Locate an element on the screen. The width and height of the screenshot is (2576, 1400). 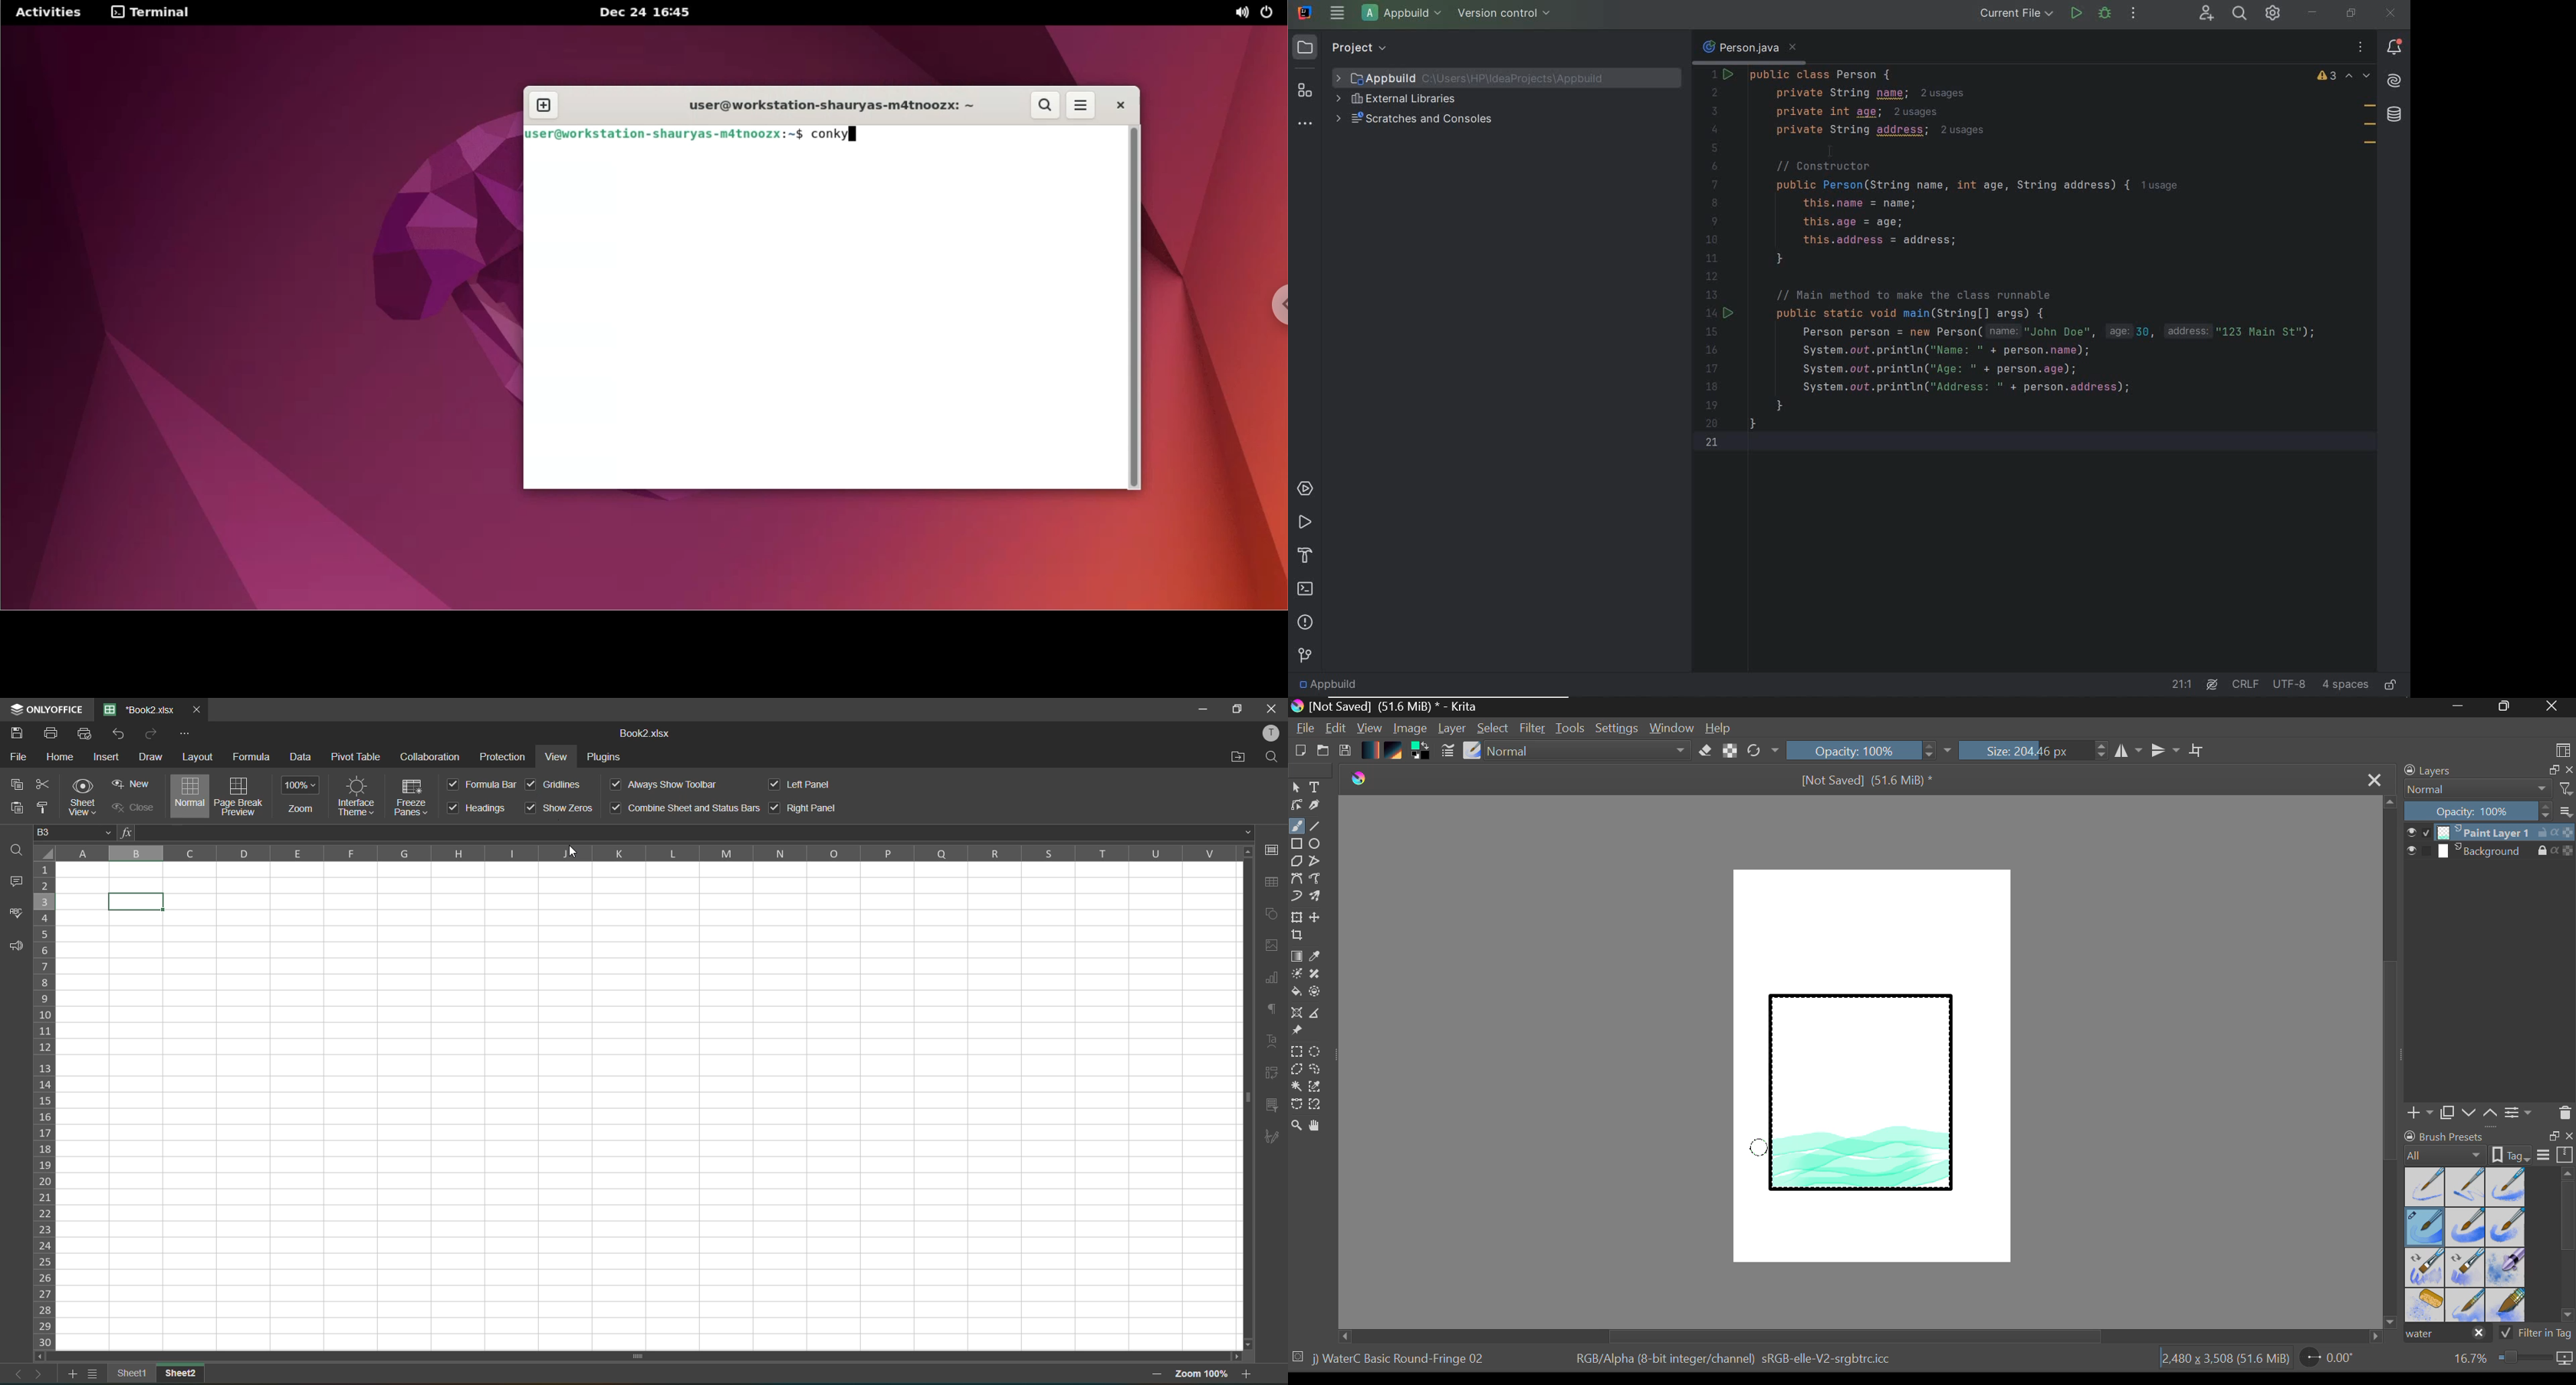
Vertical Mirror Flip is located at coordinates (2128, 751).